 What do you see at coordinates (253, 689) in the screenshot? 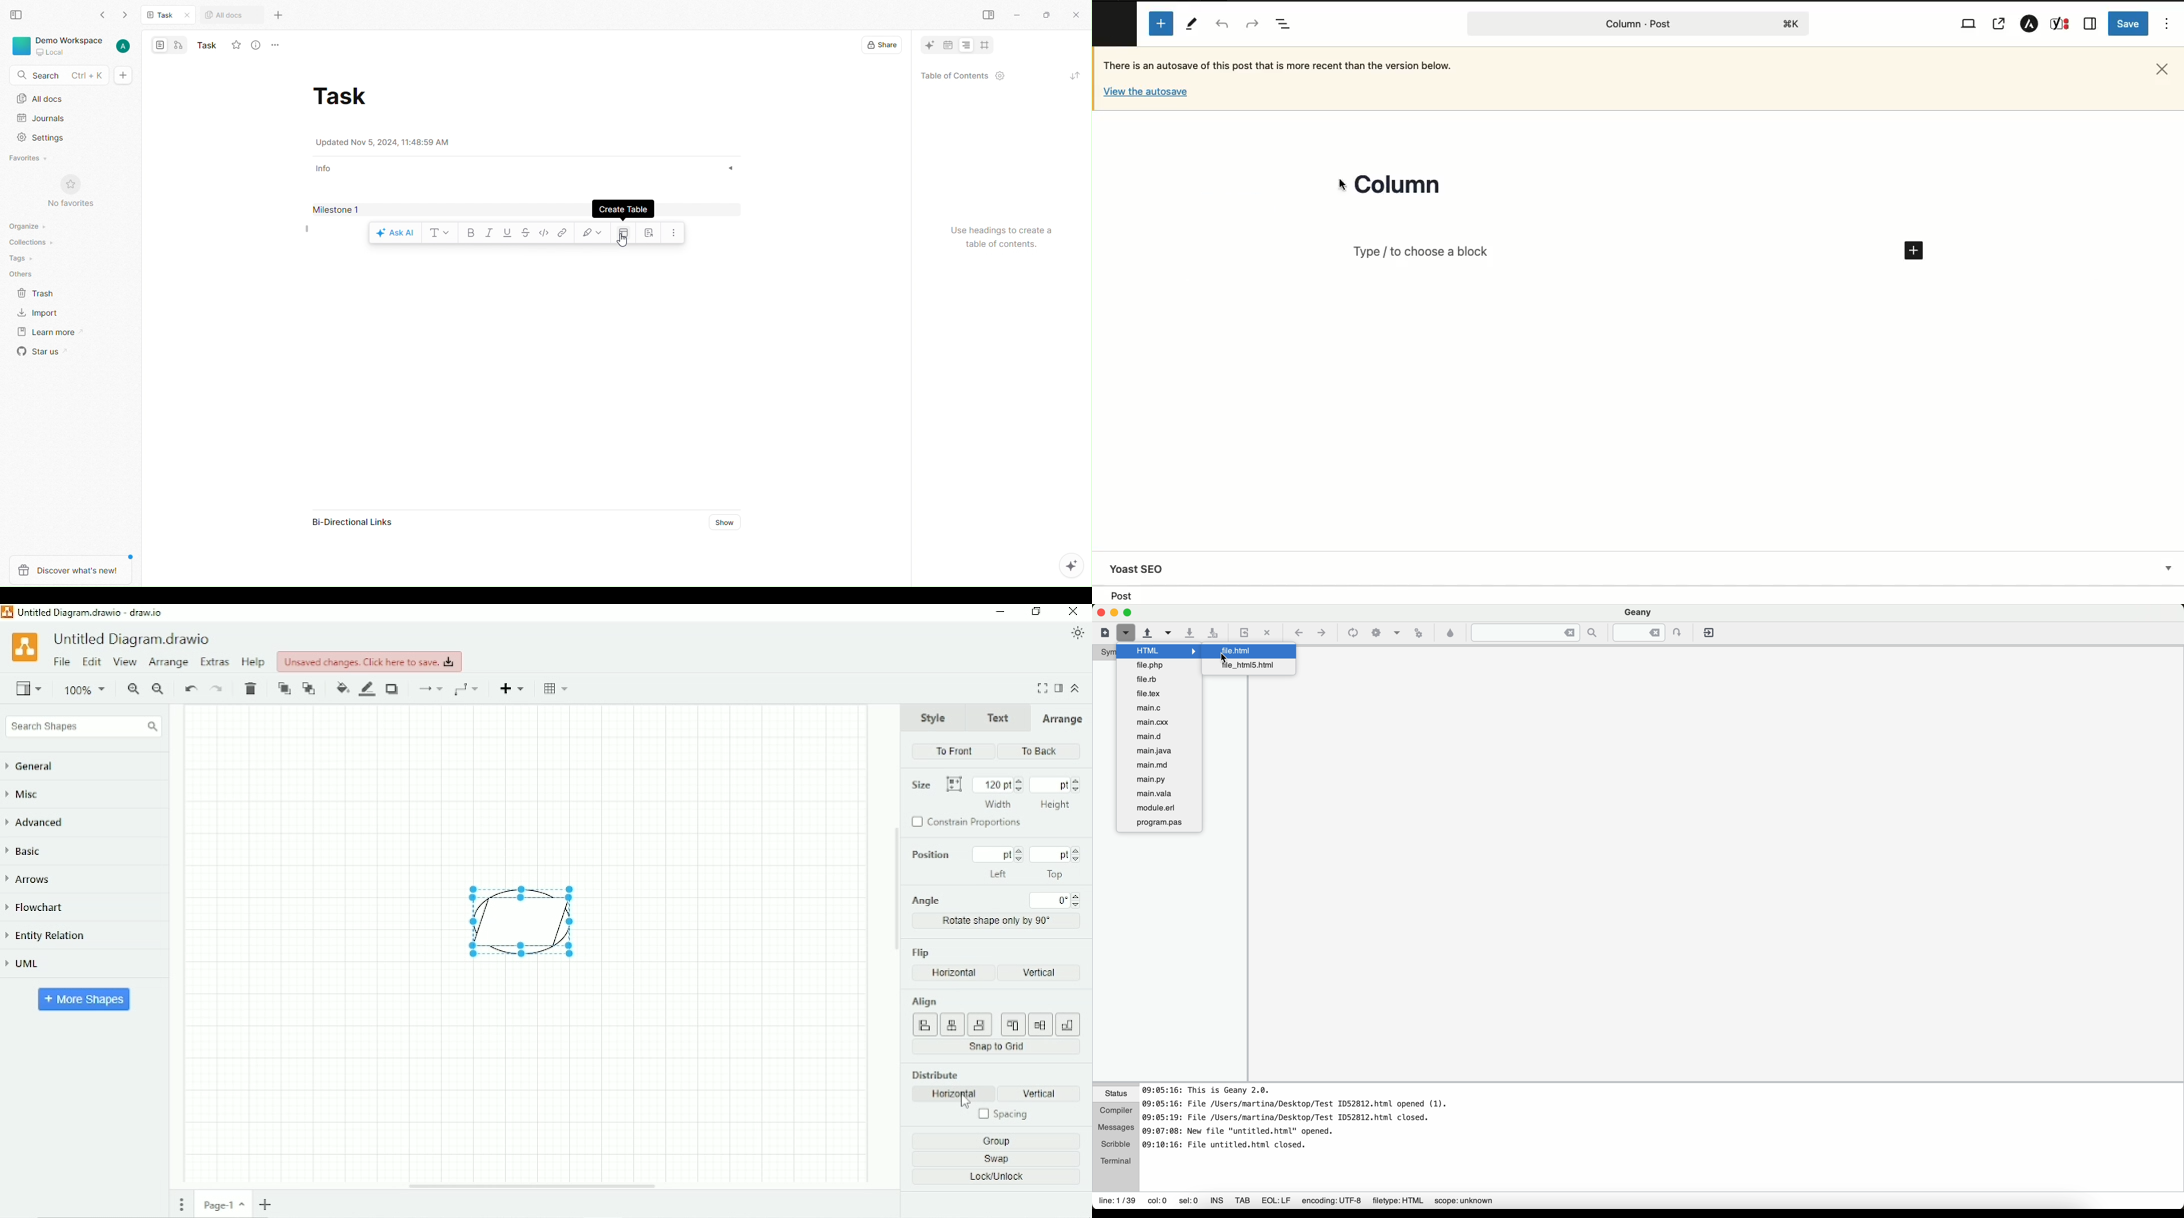
I see `Delete` at bounding box center [253, 689].